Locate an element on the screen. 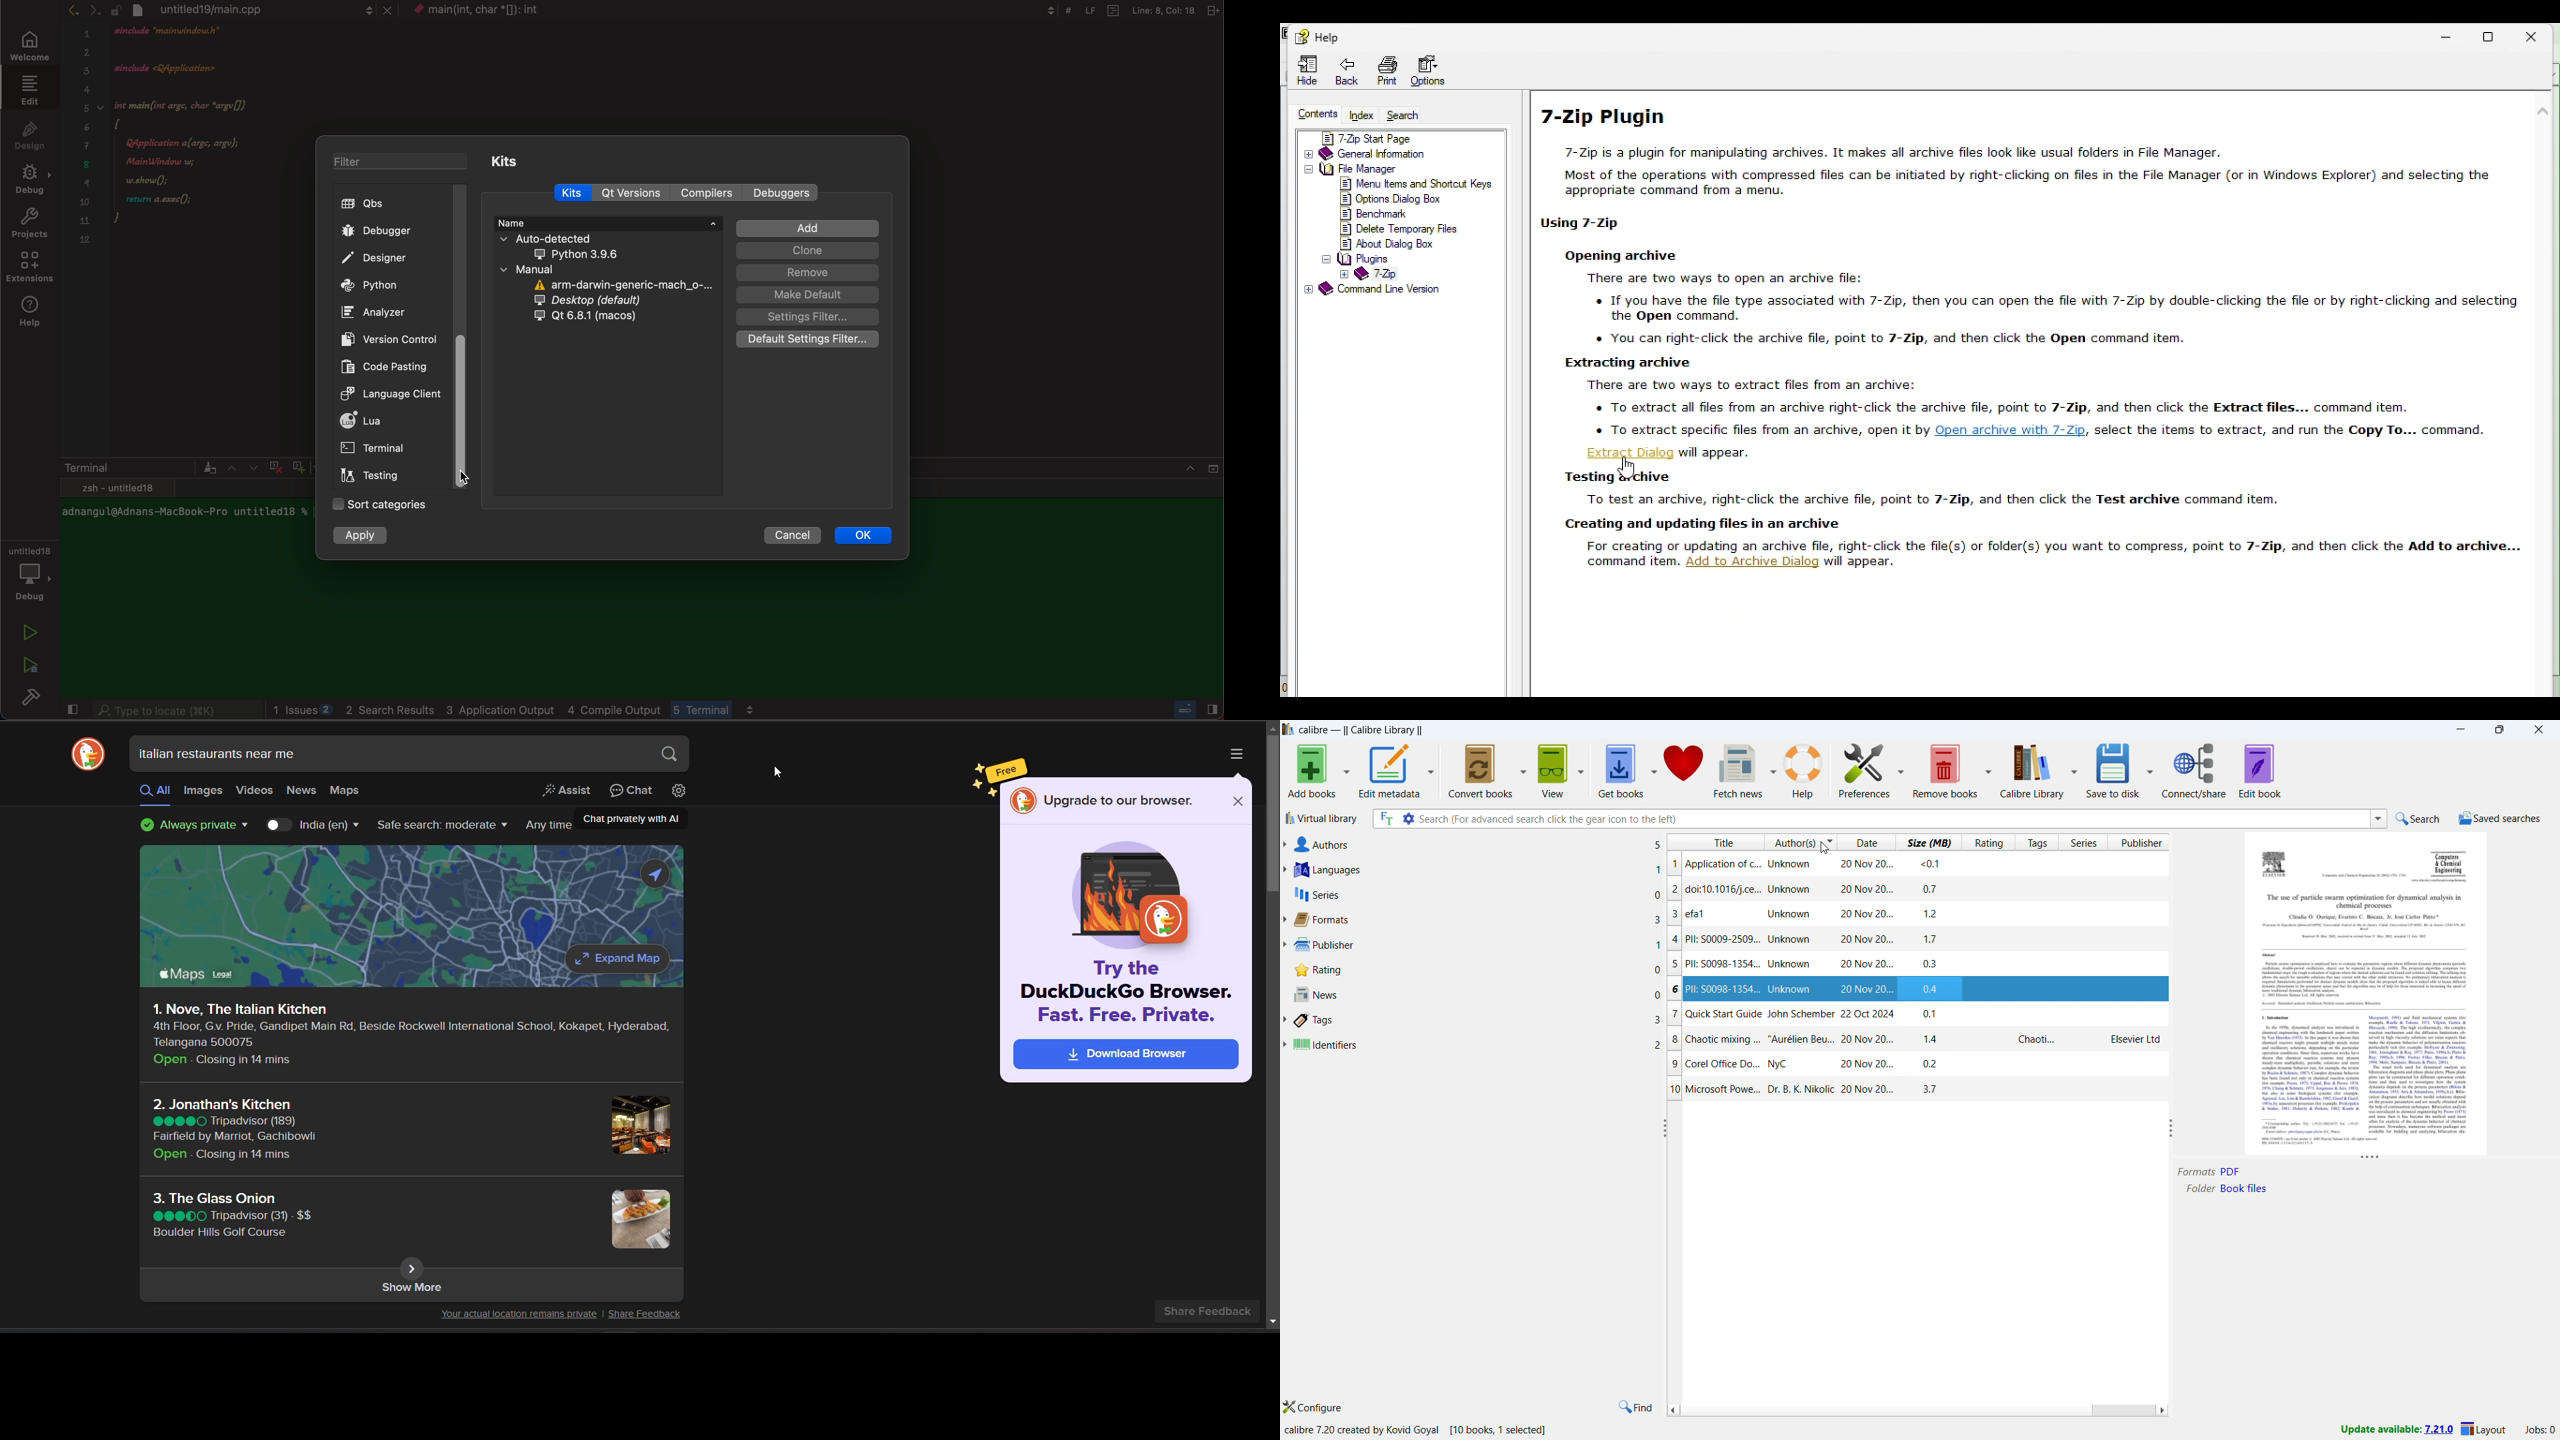 This screenshot has width=2576, height=1456. design is located at coordinates (30, 134).